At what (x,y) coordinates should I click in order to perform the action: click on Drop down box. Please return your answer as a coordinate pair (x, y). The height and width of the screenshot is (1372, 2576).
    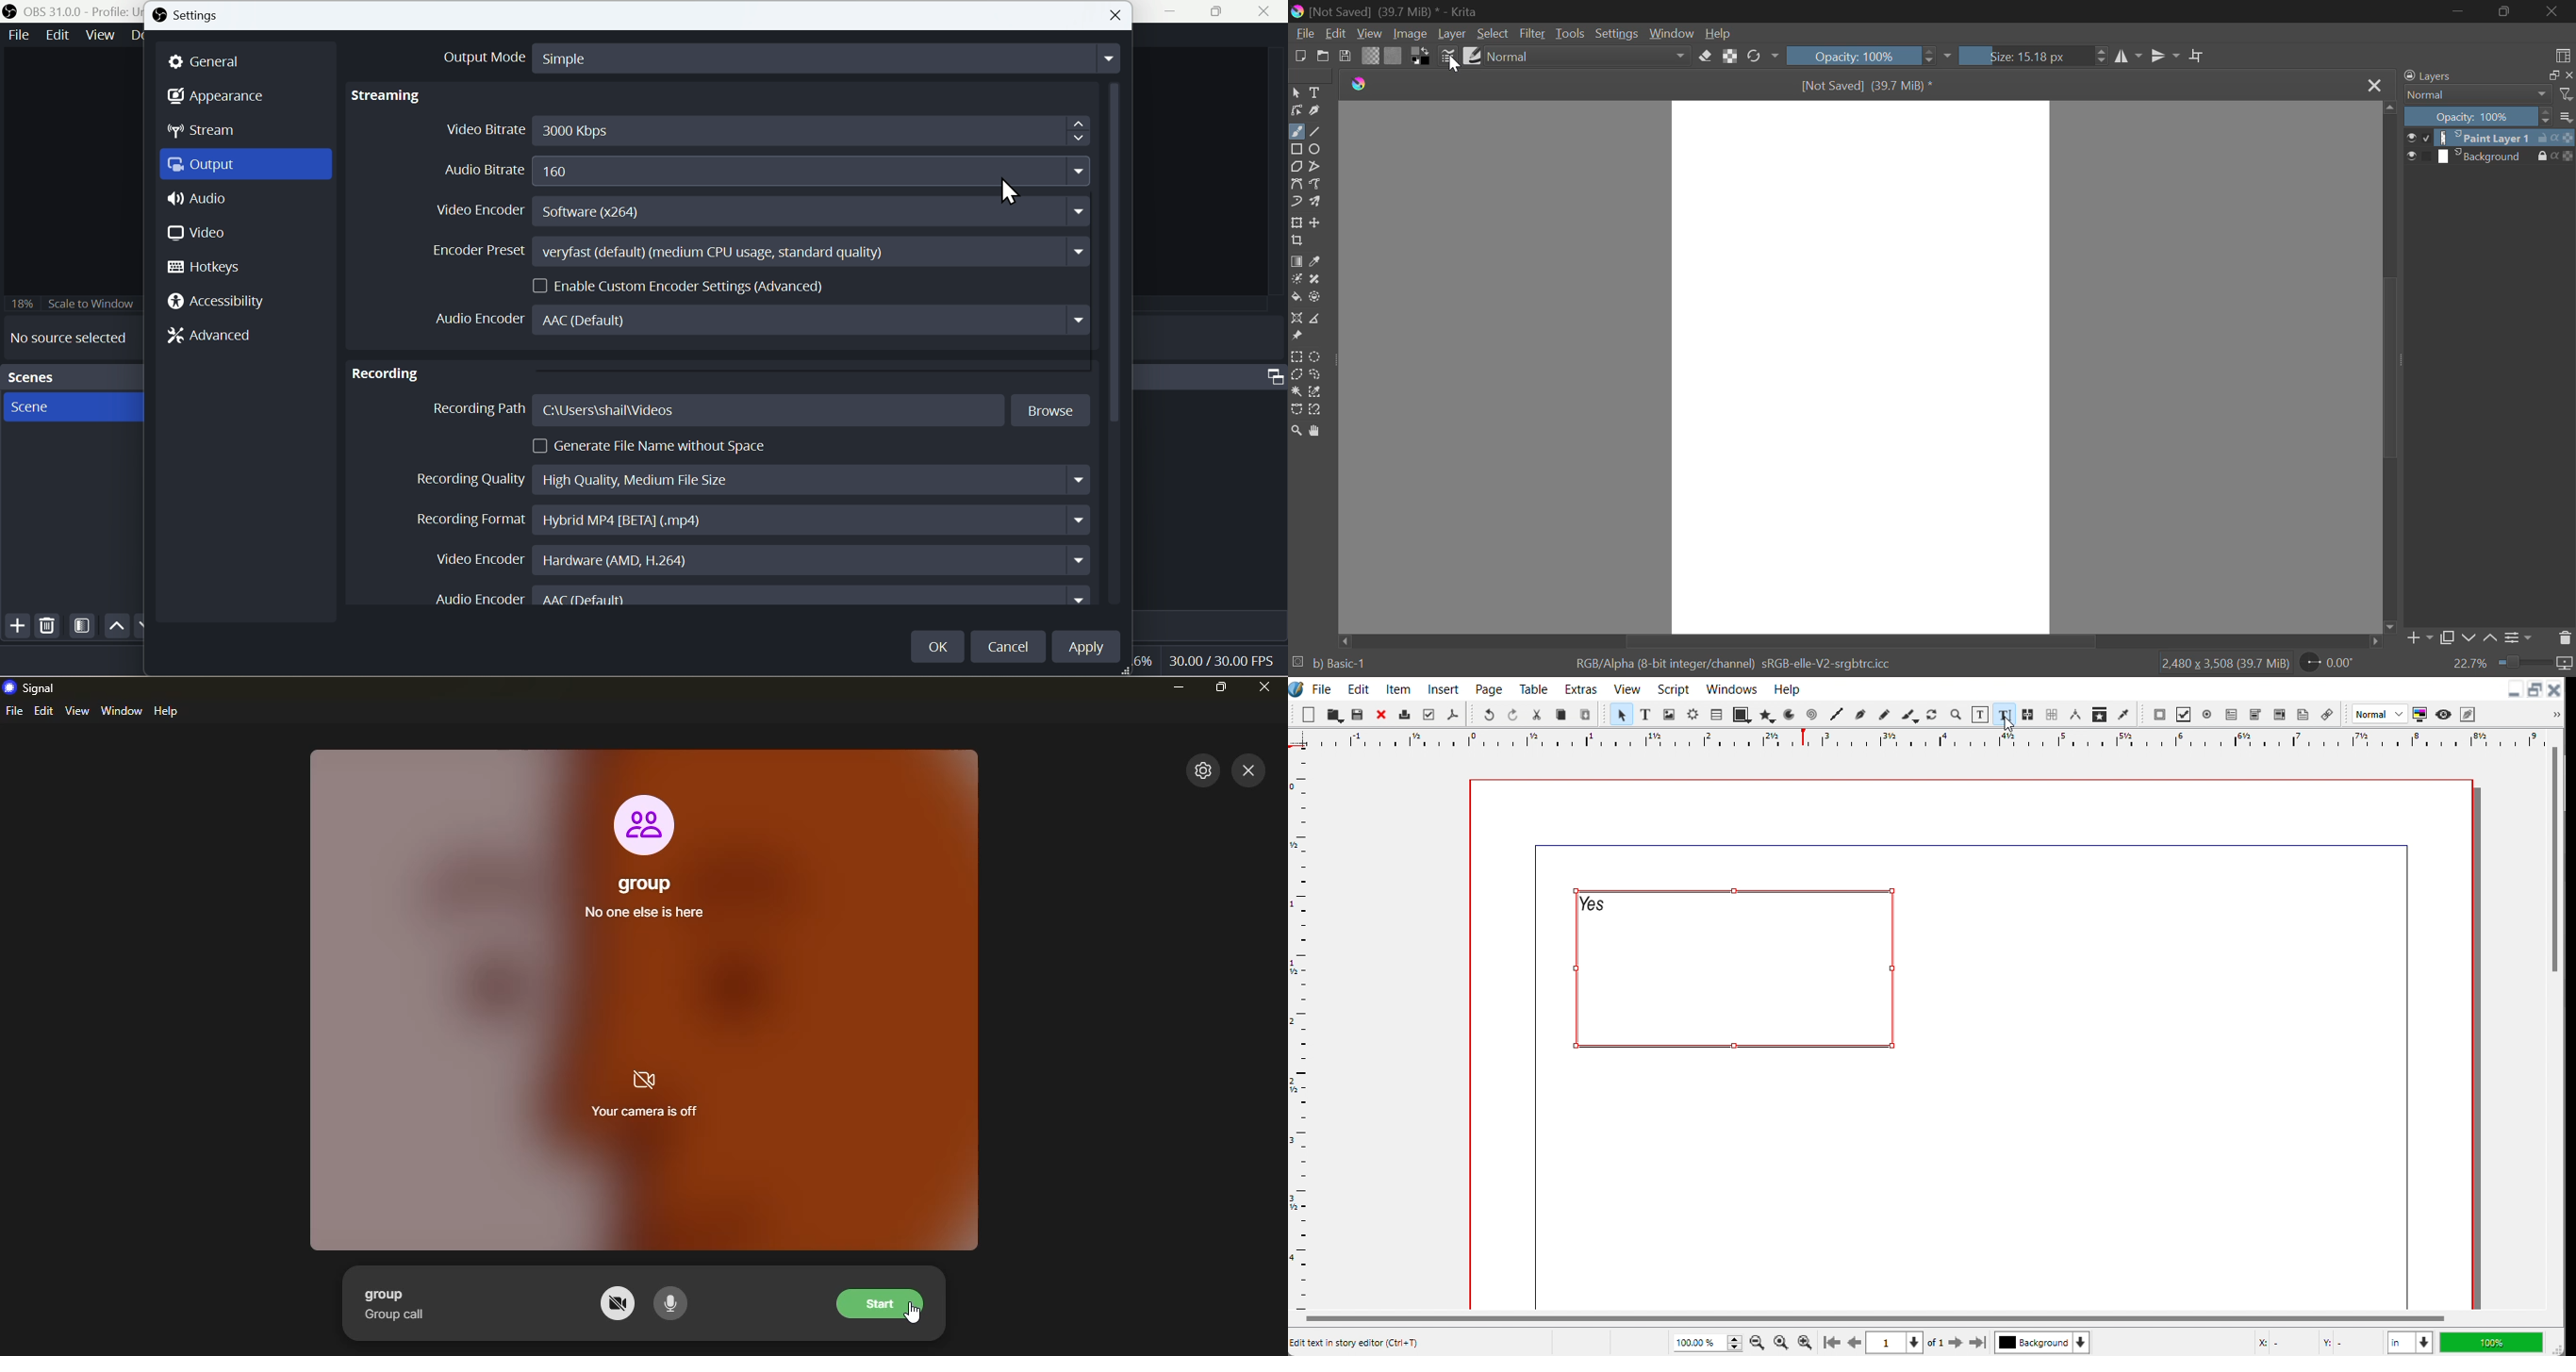
    Looking at the image, I should click on (2554, 714).